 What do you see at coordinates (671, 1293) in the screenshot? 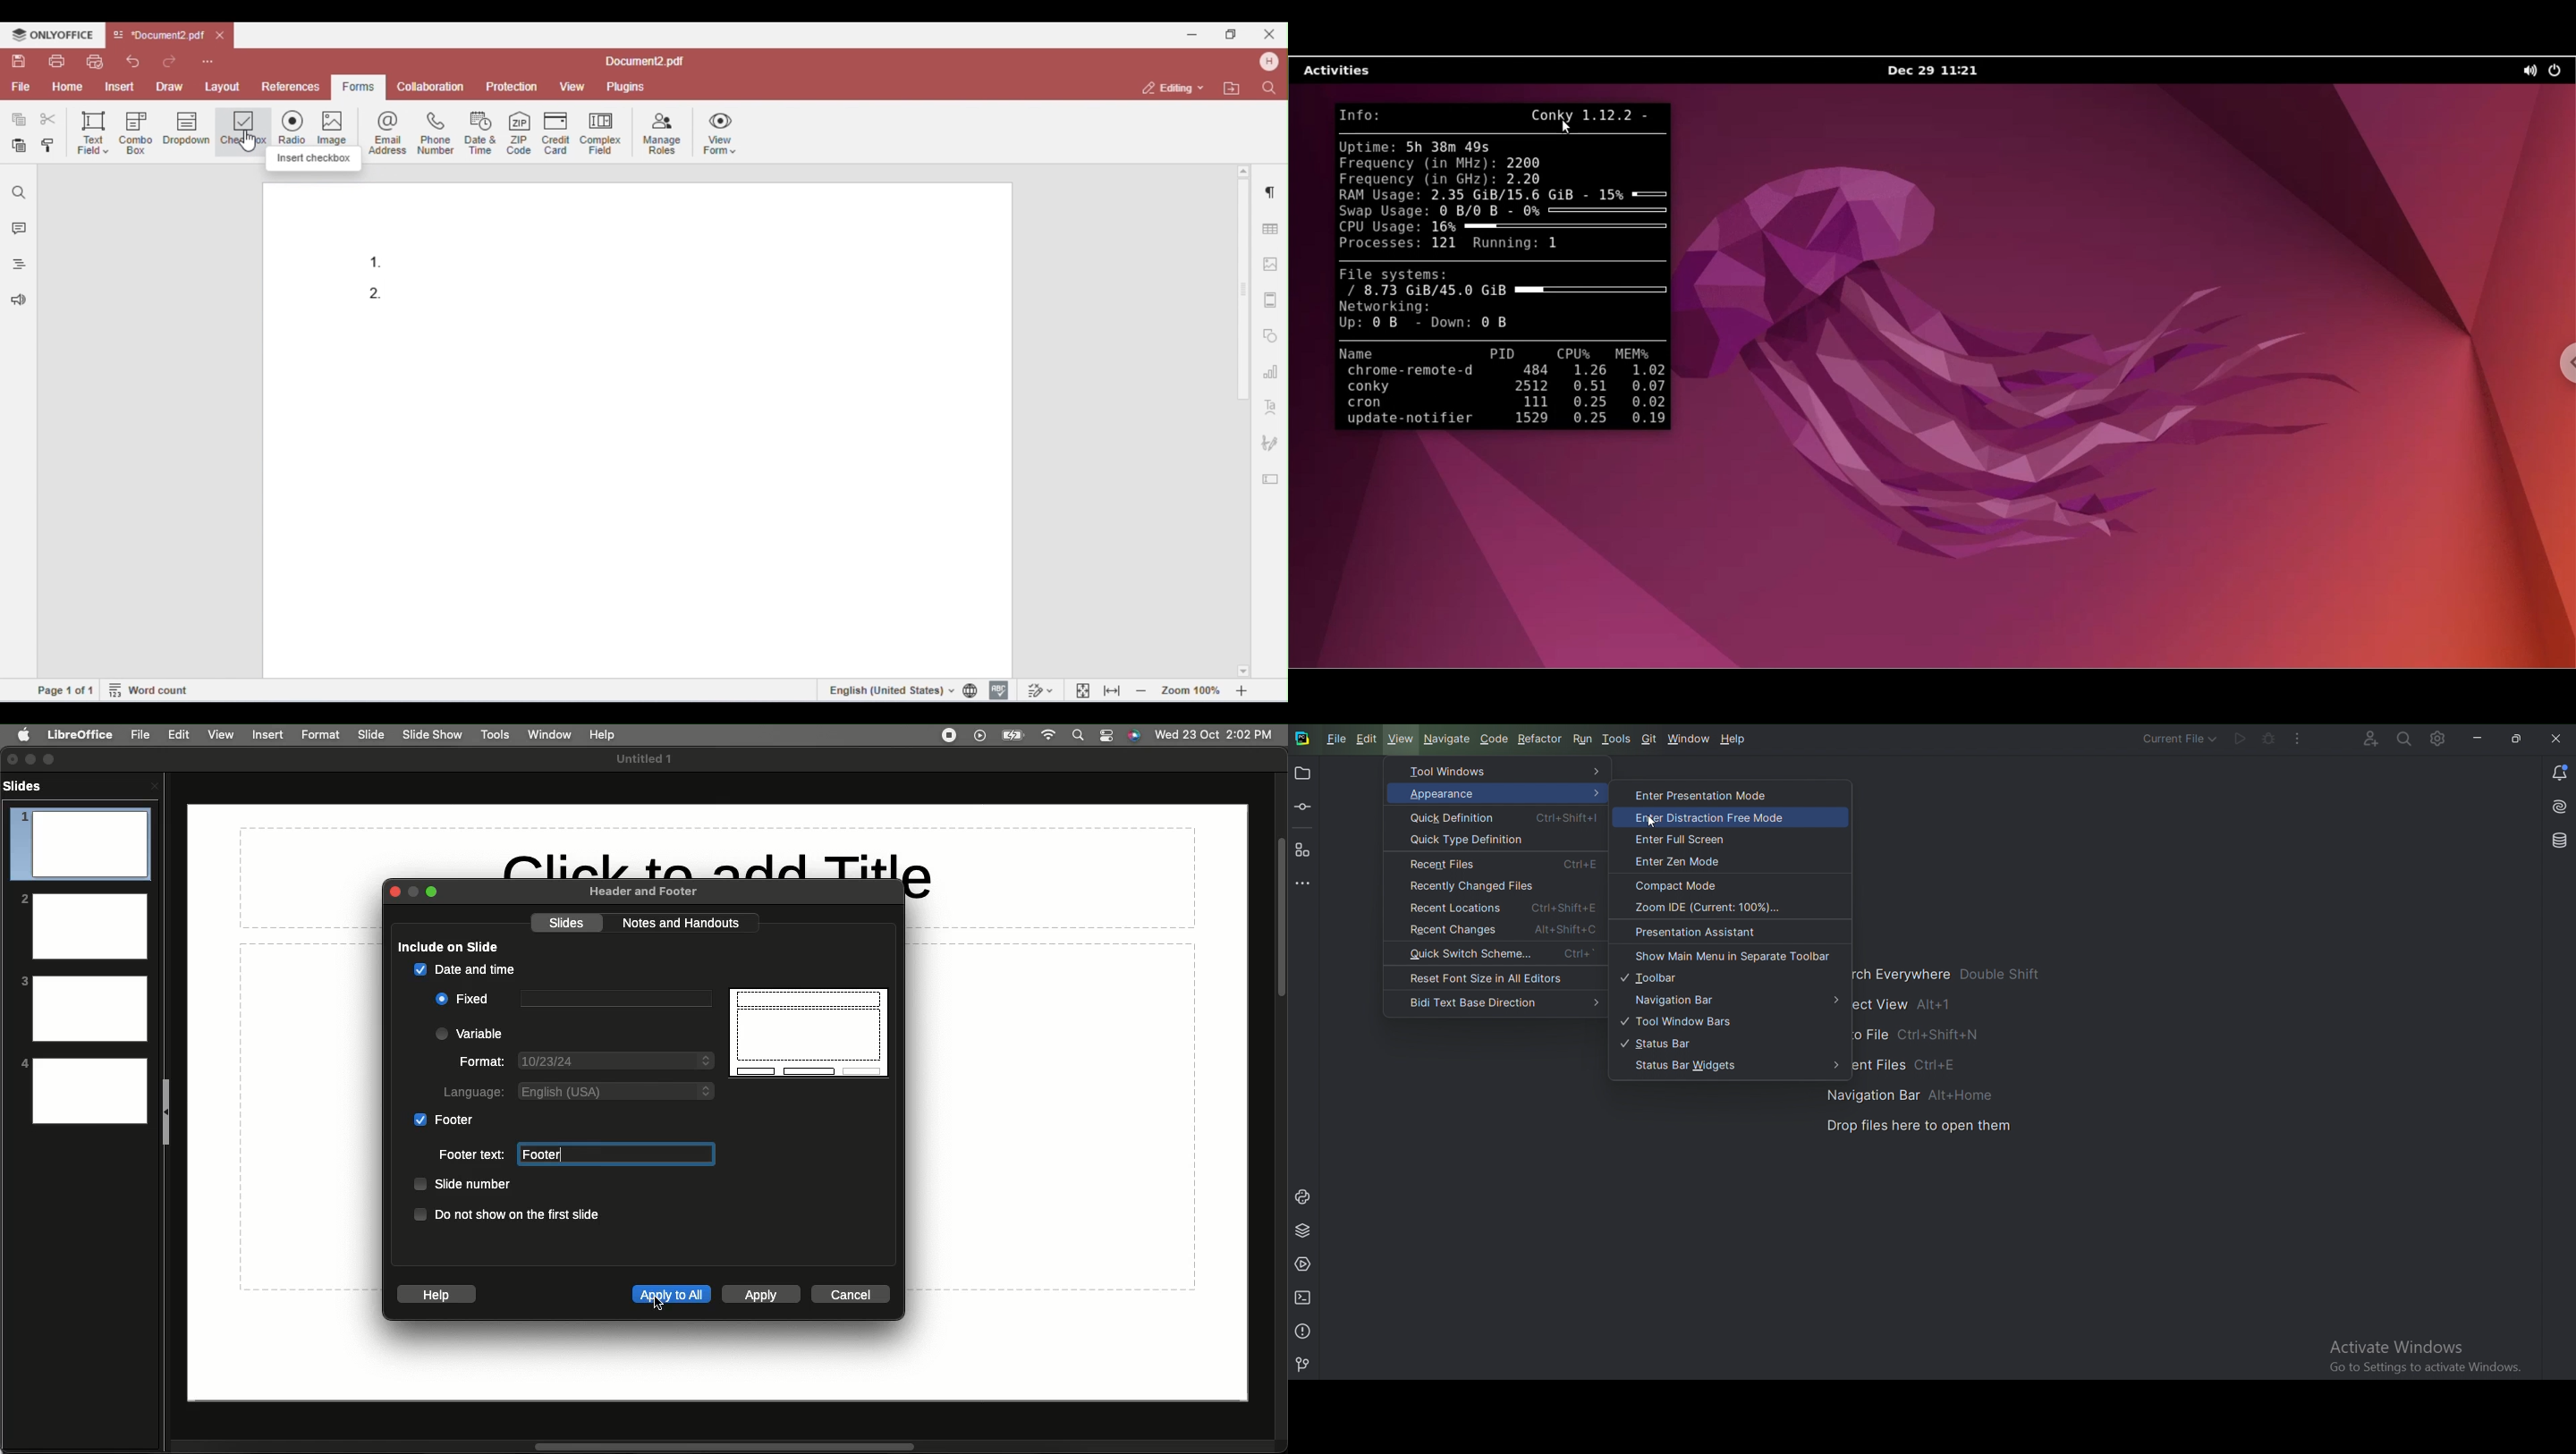
I see `Apply to all` at bounding box center [671, 1293].